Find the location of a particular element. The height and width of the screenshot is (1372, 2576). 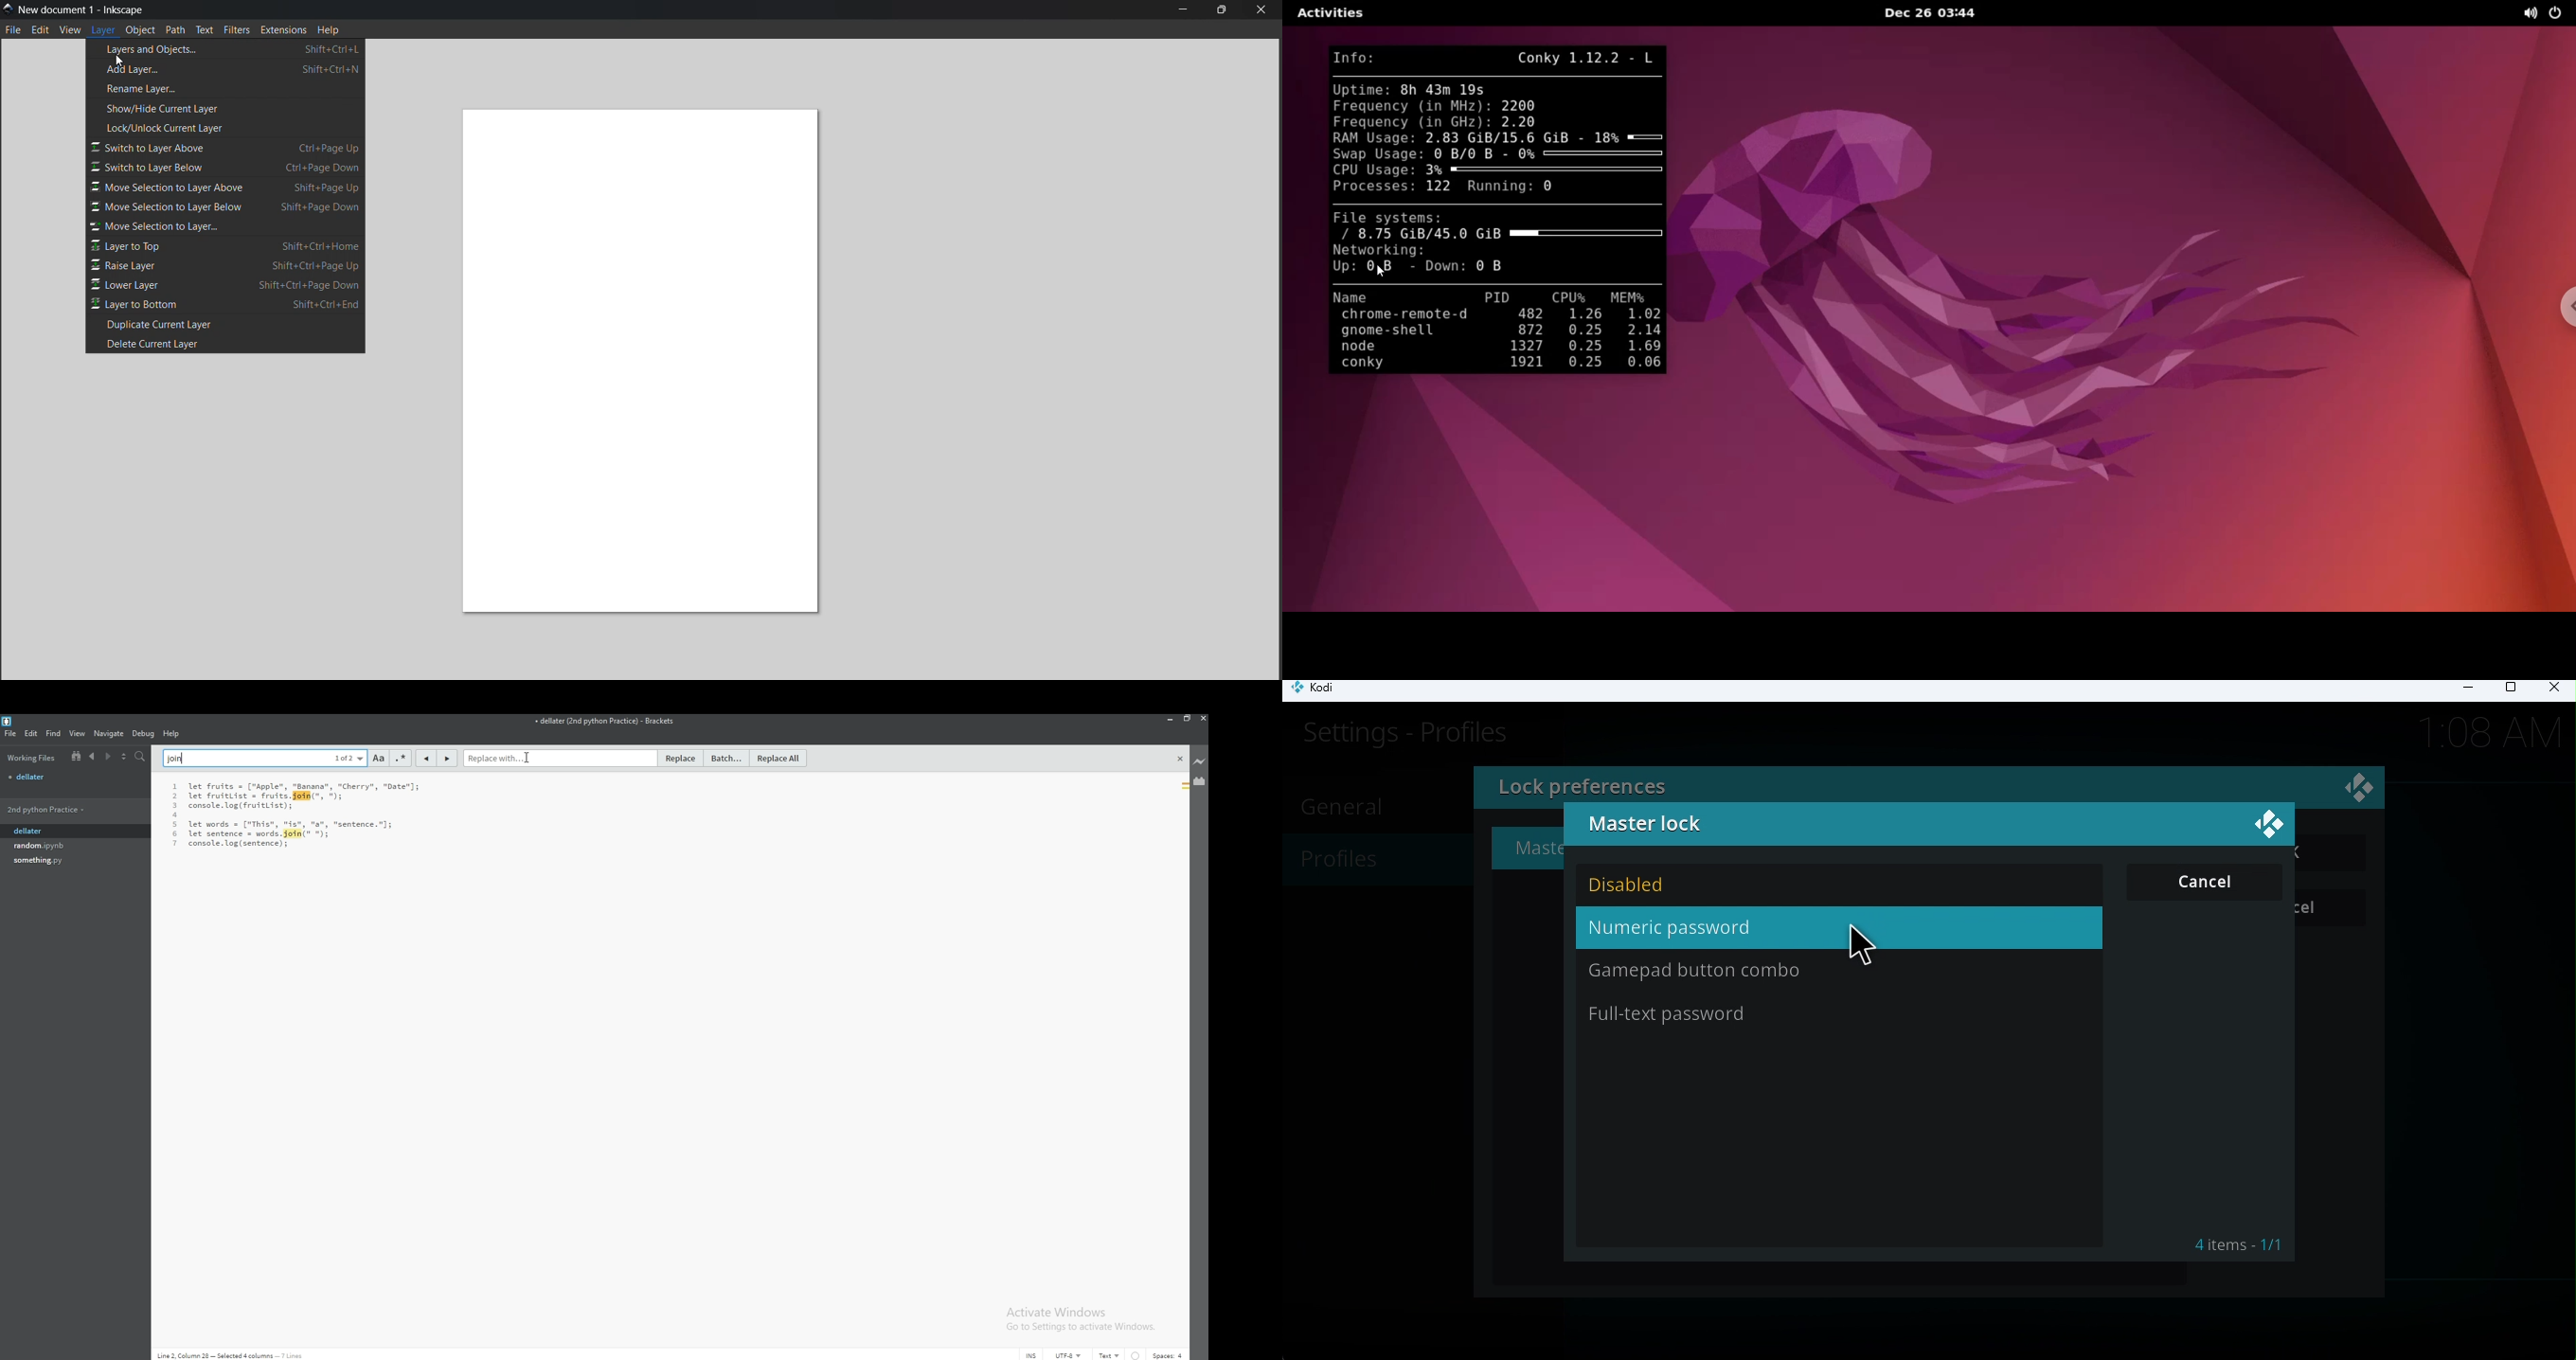

bracket is located at coordinates (9, 720).